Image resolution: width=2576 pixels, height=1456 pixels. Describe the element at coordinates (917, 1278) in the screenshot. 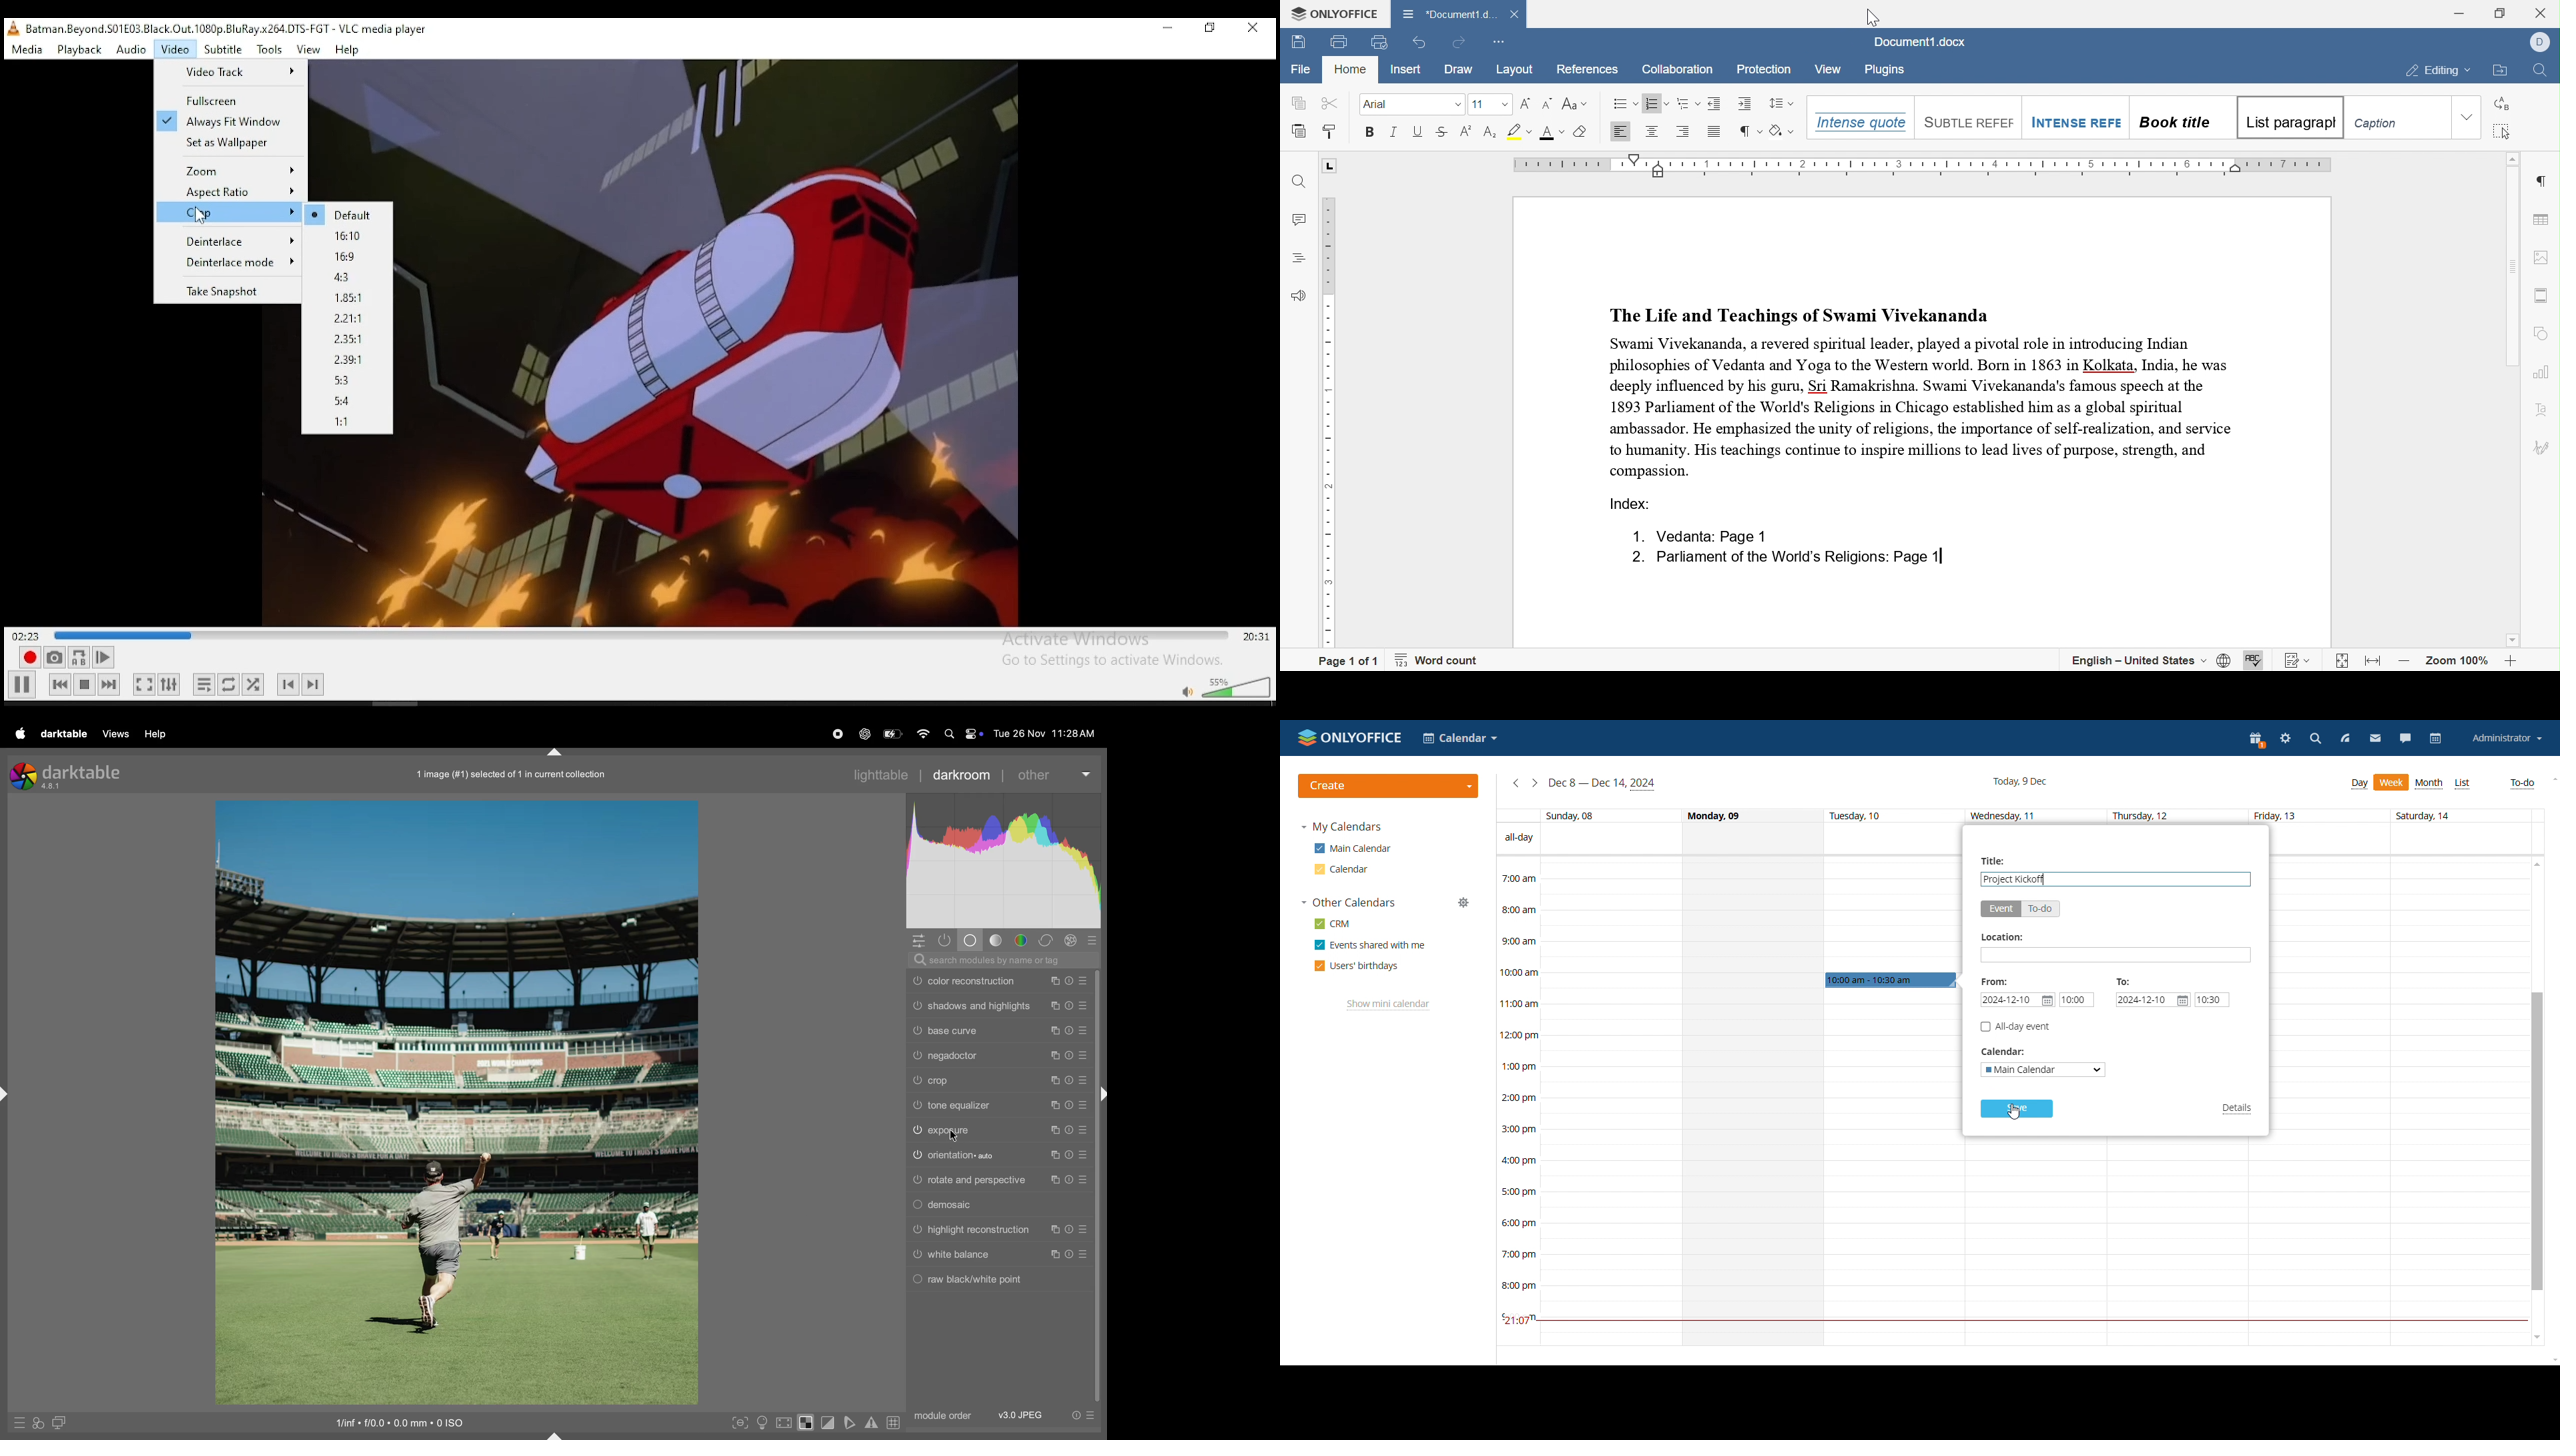

I see `Switch on or off` at that location.